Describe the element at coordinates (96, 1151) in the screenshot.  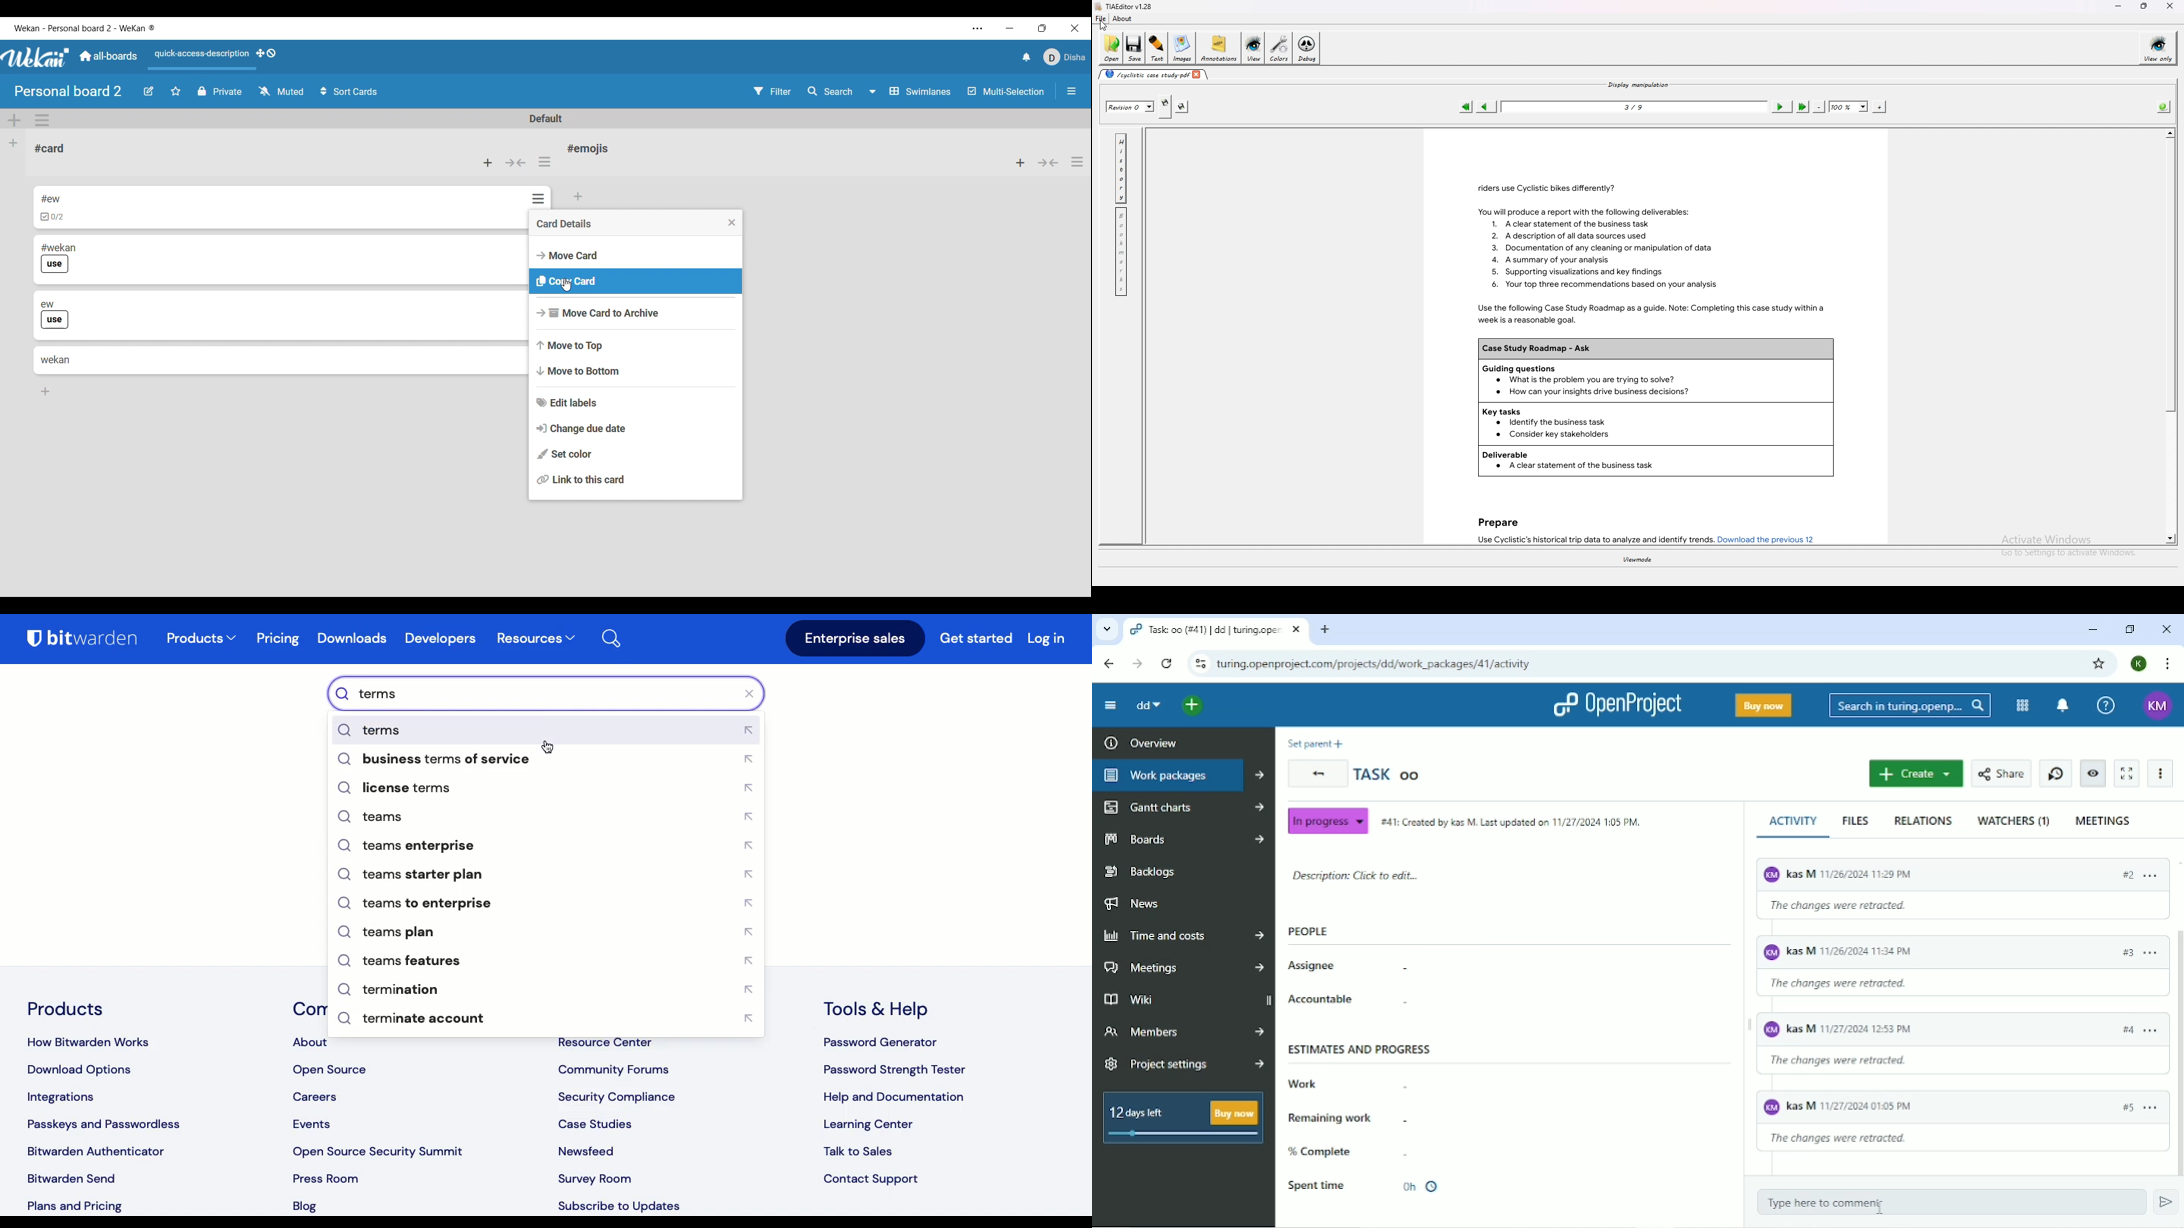
I see `Bitwarden authenticator` at that location.